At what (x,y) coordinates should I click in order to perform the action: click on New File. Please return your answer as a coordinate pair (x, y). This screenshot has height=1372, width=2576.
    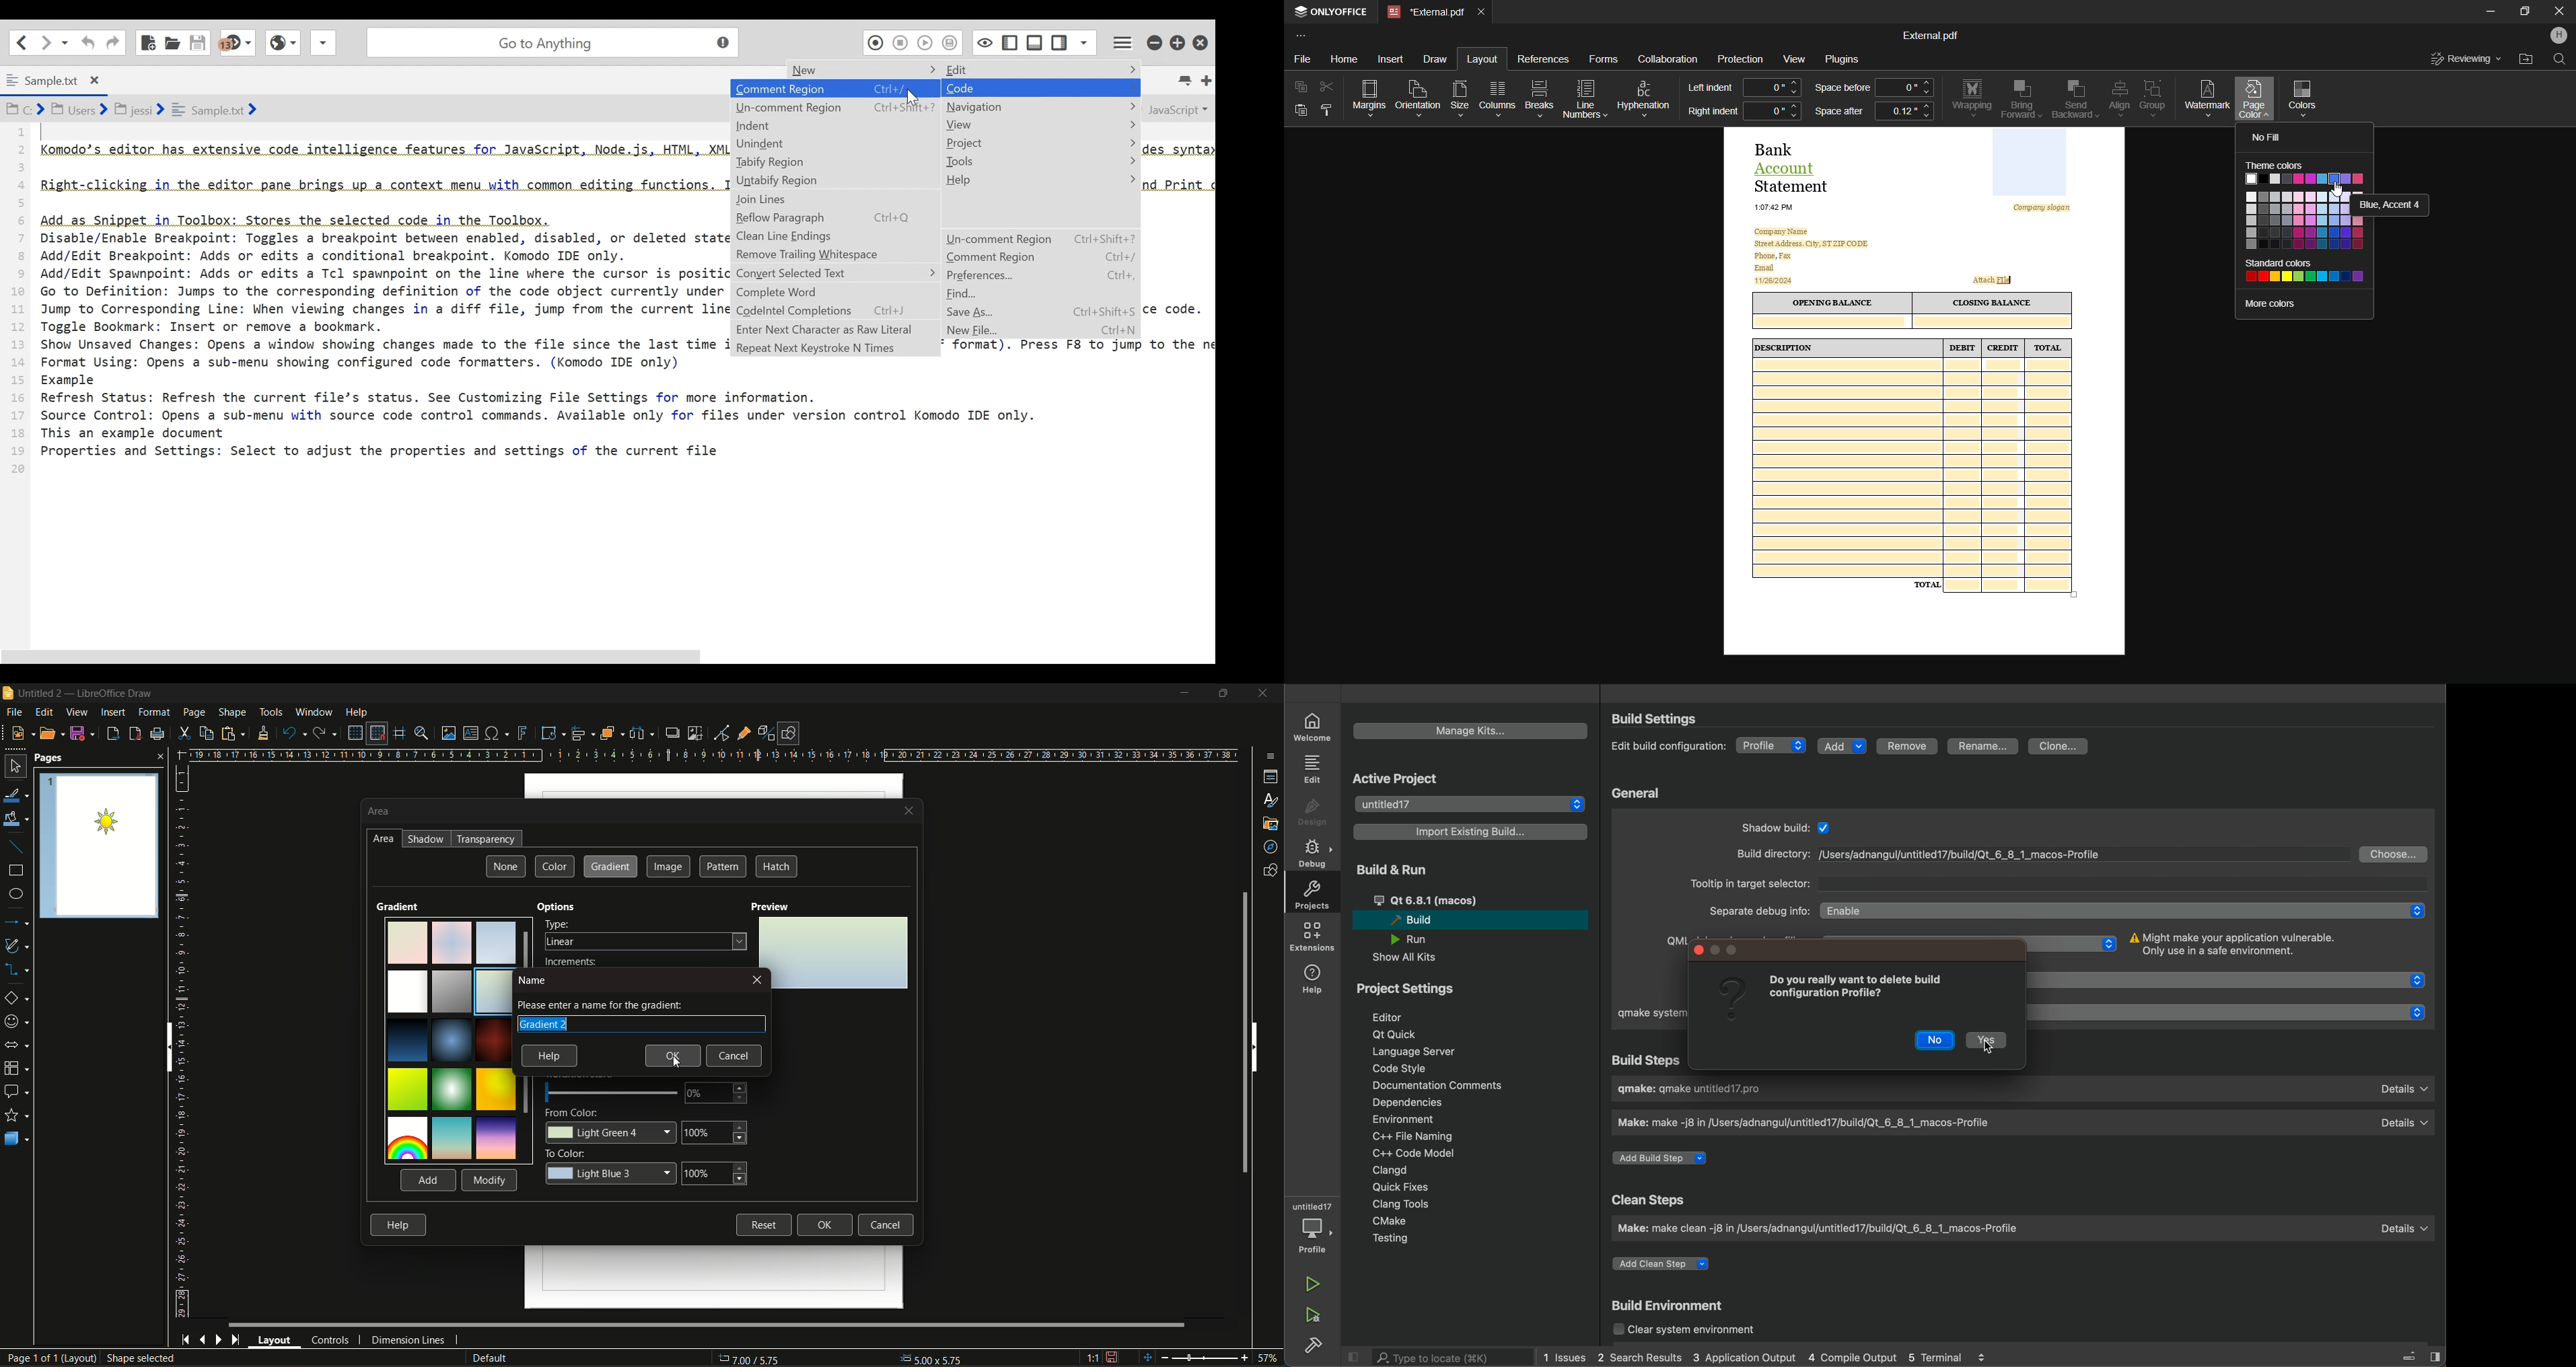
    Looking at the image, I should click on (149, 41).